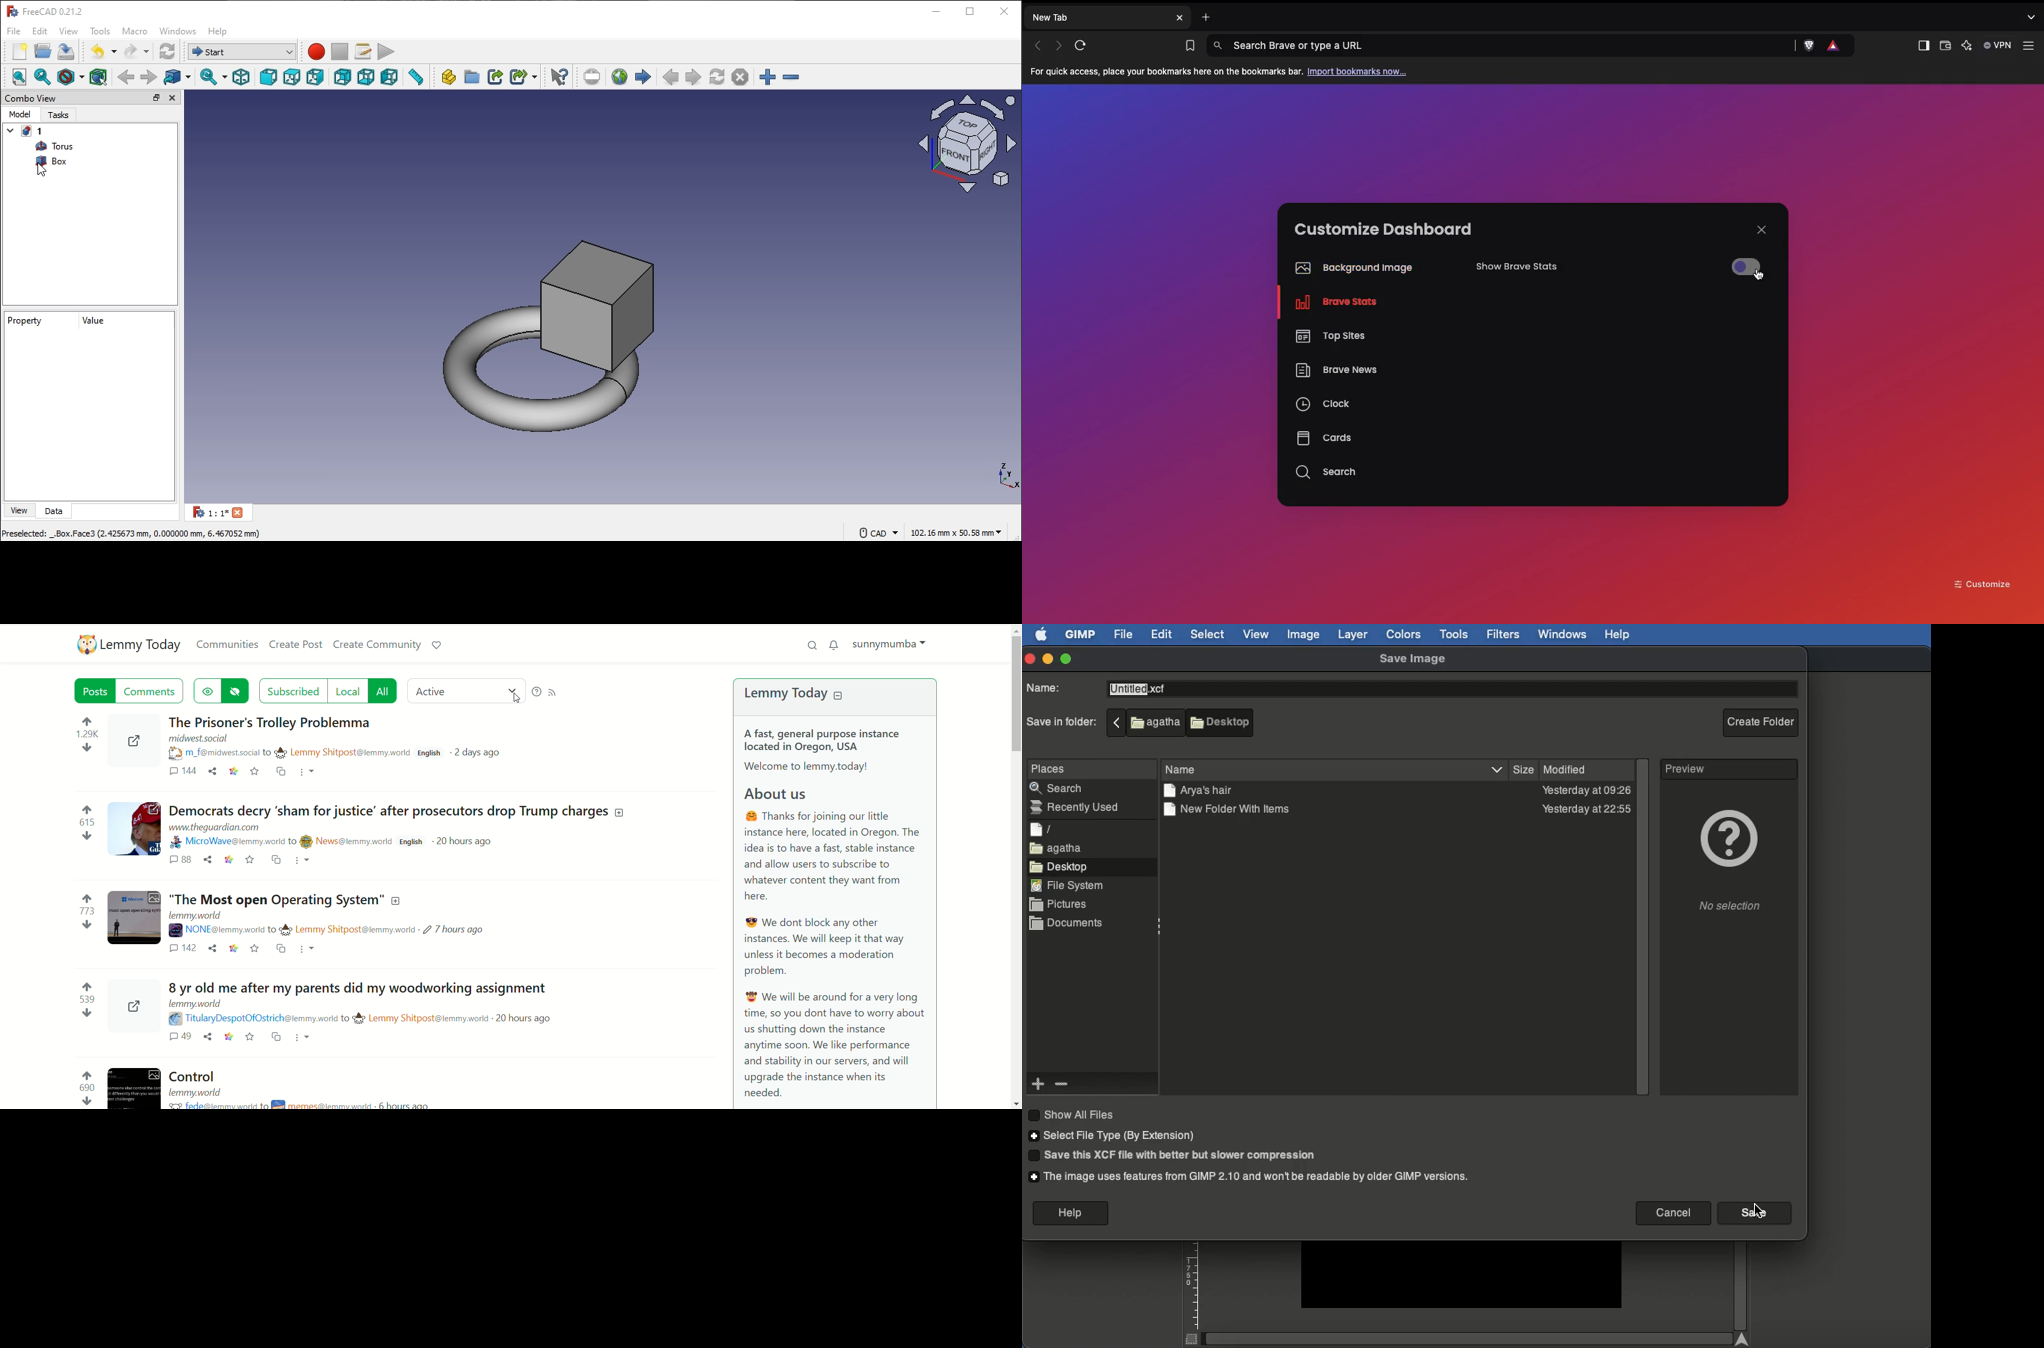 Image resolution: width=2044 pixels, height=1372 pixels. I want to click on fit all, so click(19, 76).